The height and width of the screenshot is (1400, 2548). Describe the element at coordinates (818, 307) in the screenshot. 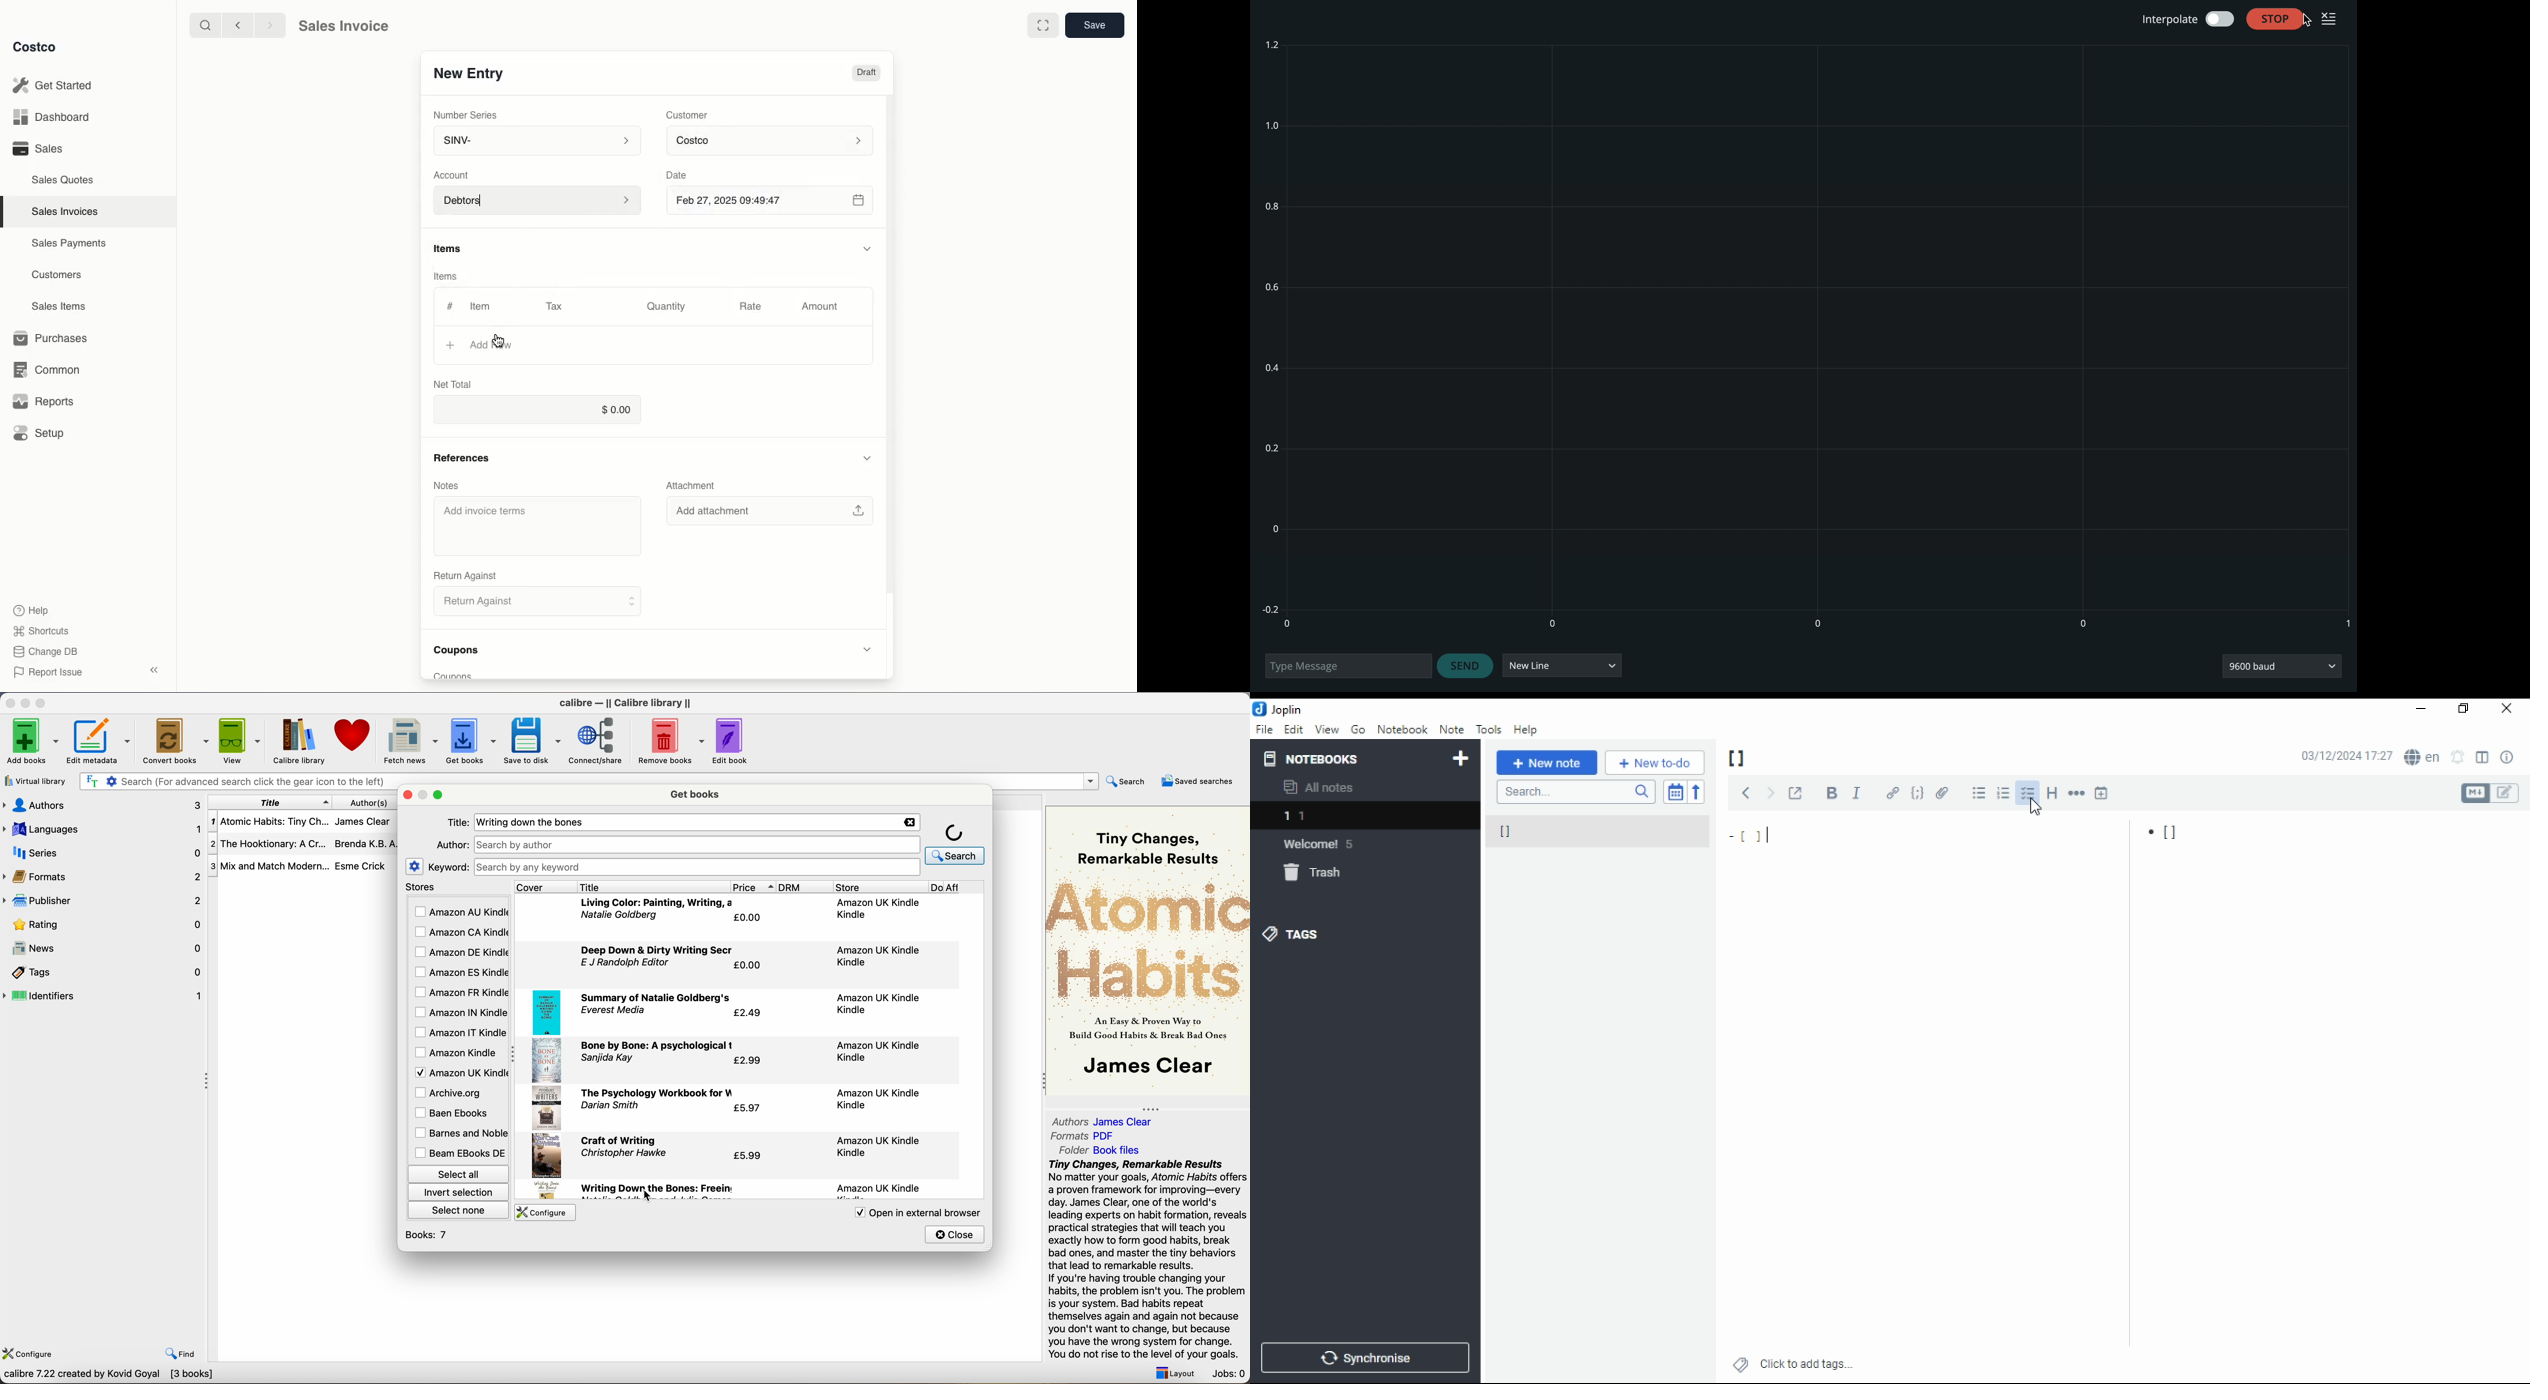

I see `Amount` at that location.